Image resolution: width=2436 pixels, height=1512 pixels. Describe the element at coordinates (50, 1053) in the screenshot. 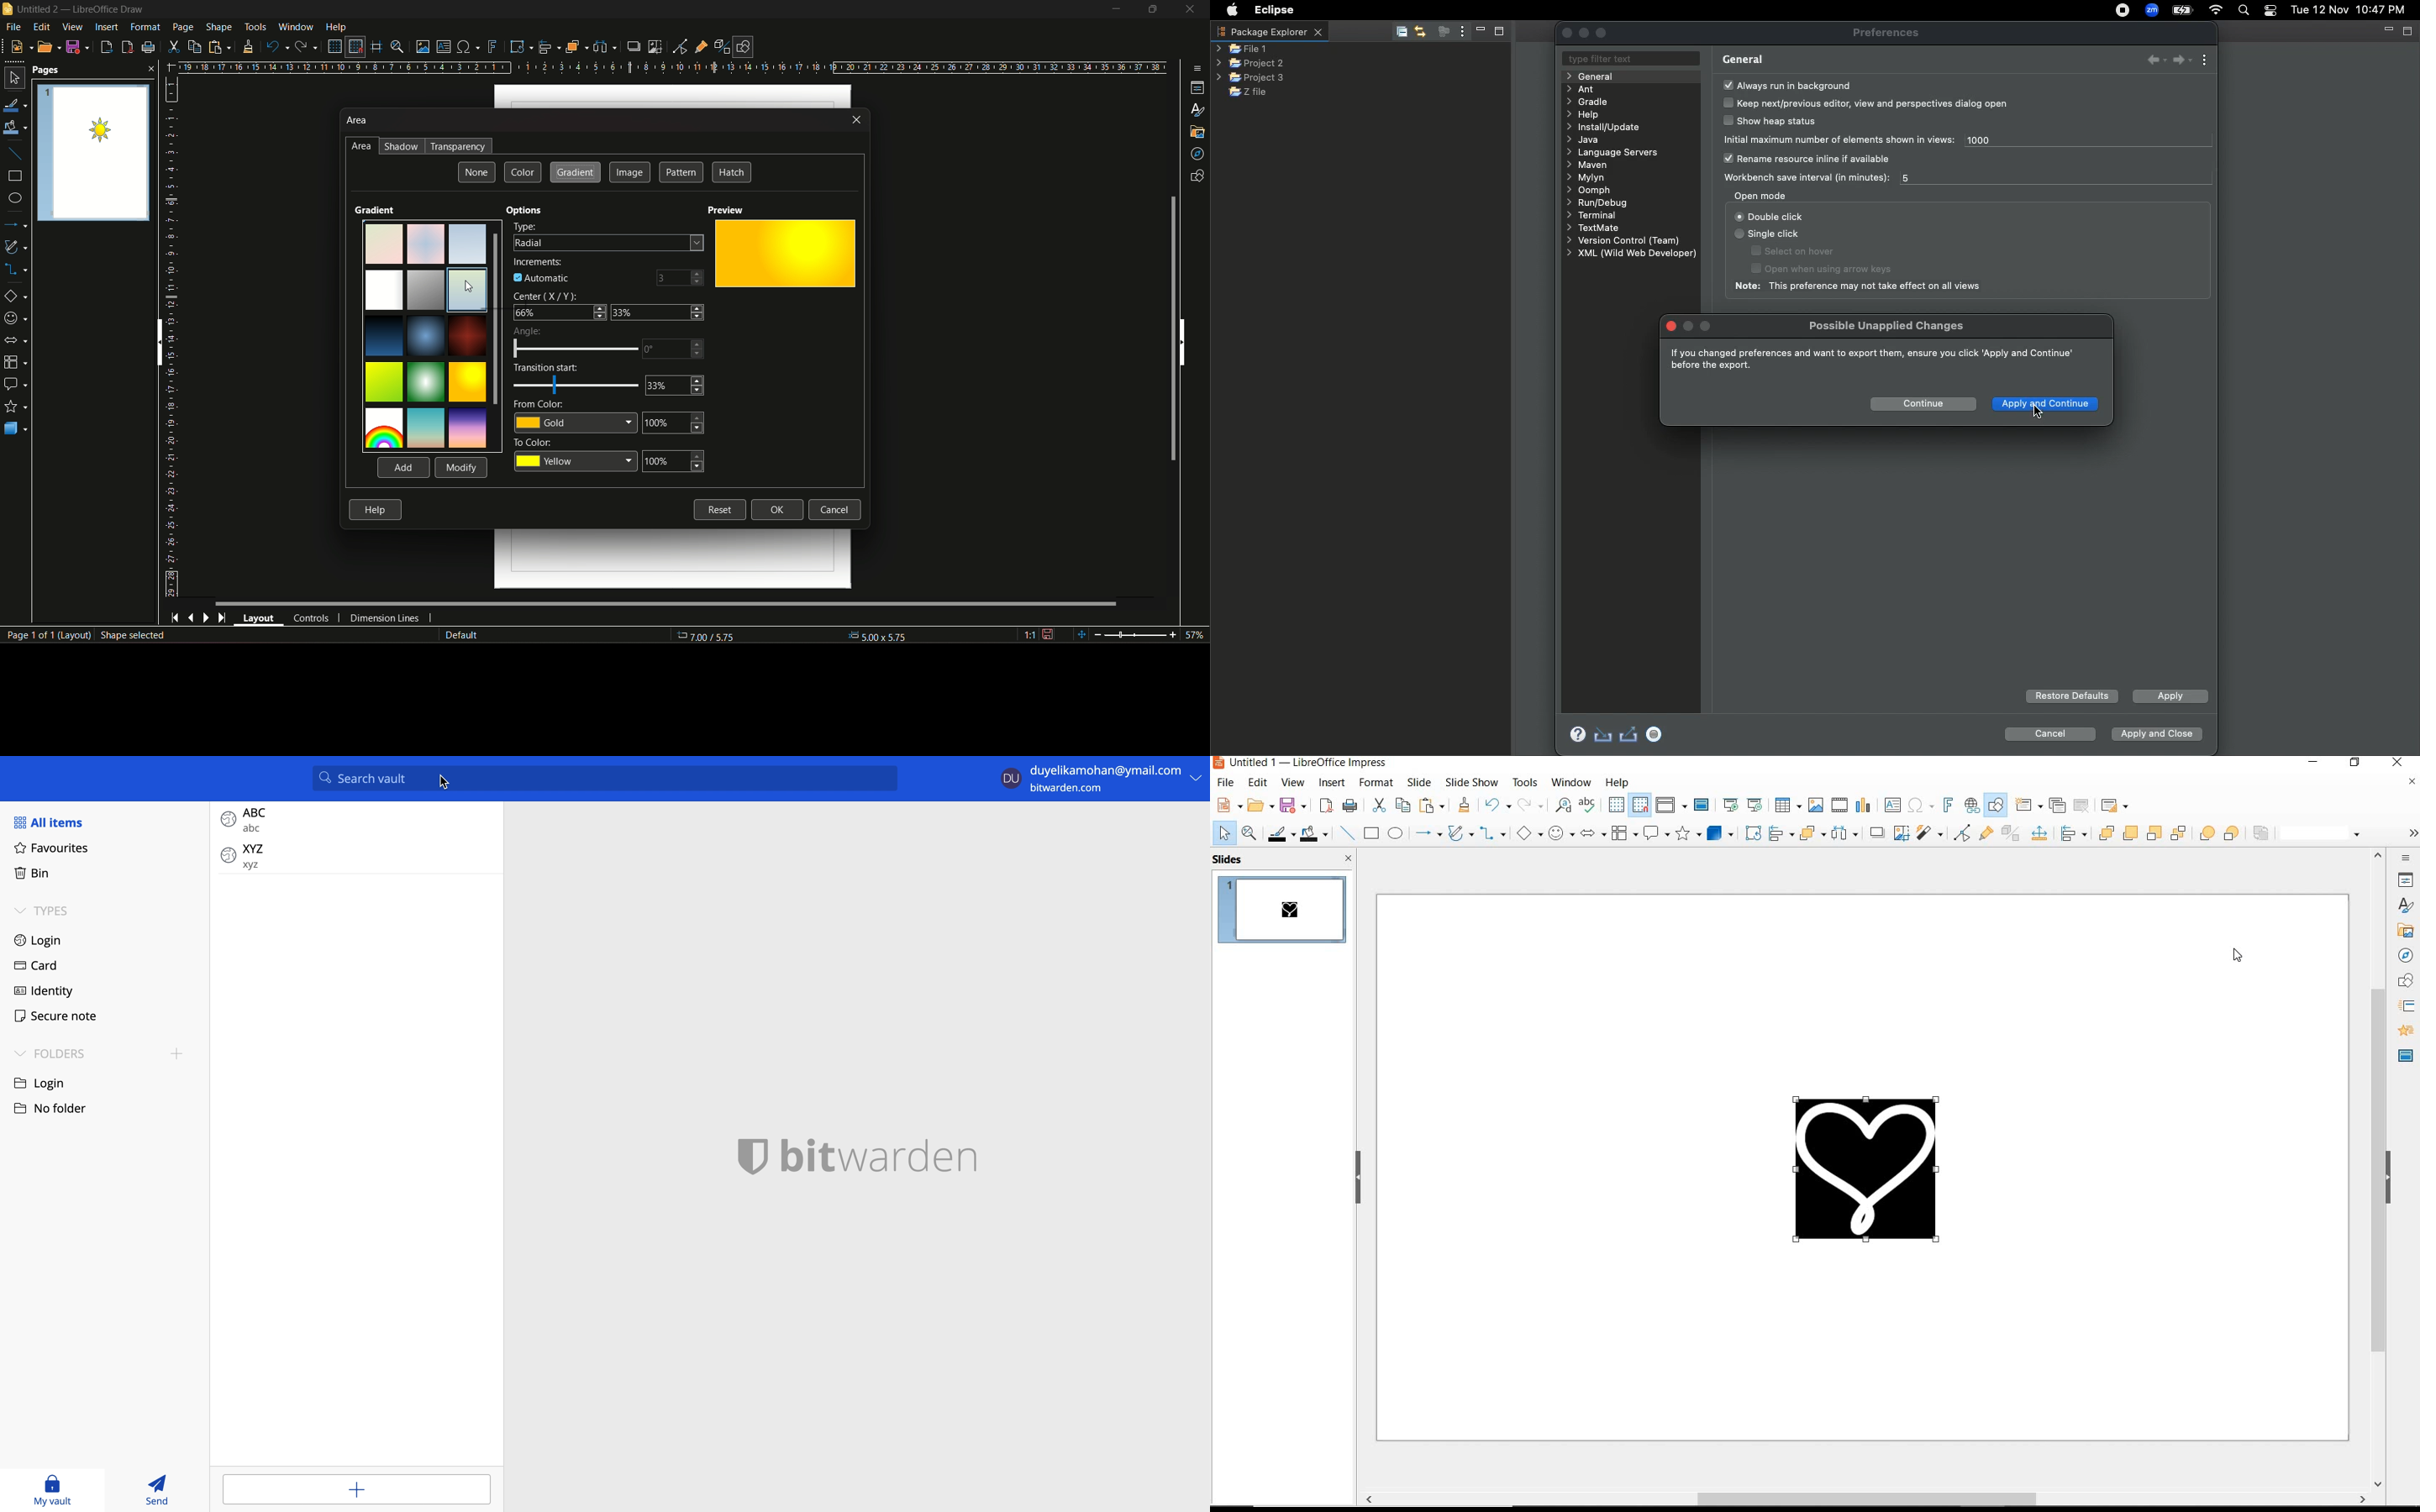

I see `folders` at that location.